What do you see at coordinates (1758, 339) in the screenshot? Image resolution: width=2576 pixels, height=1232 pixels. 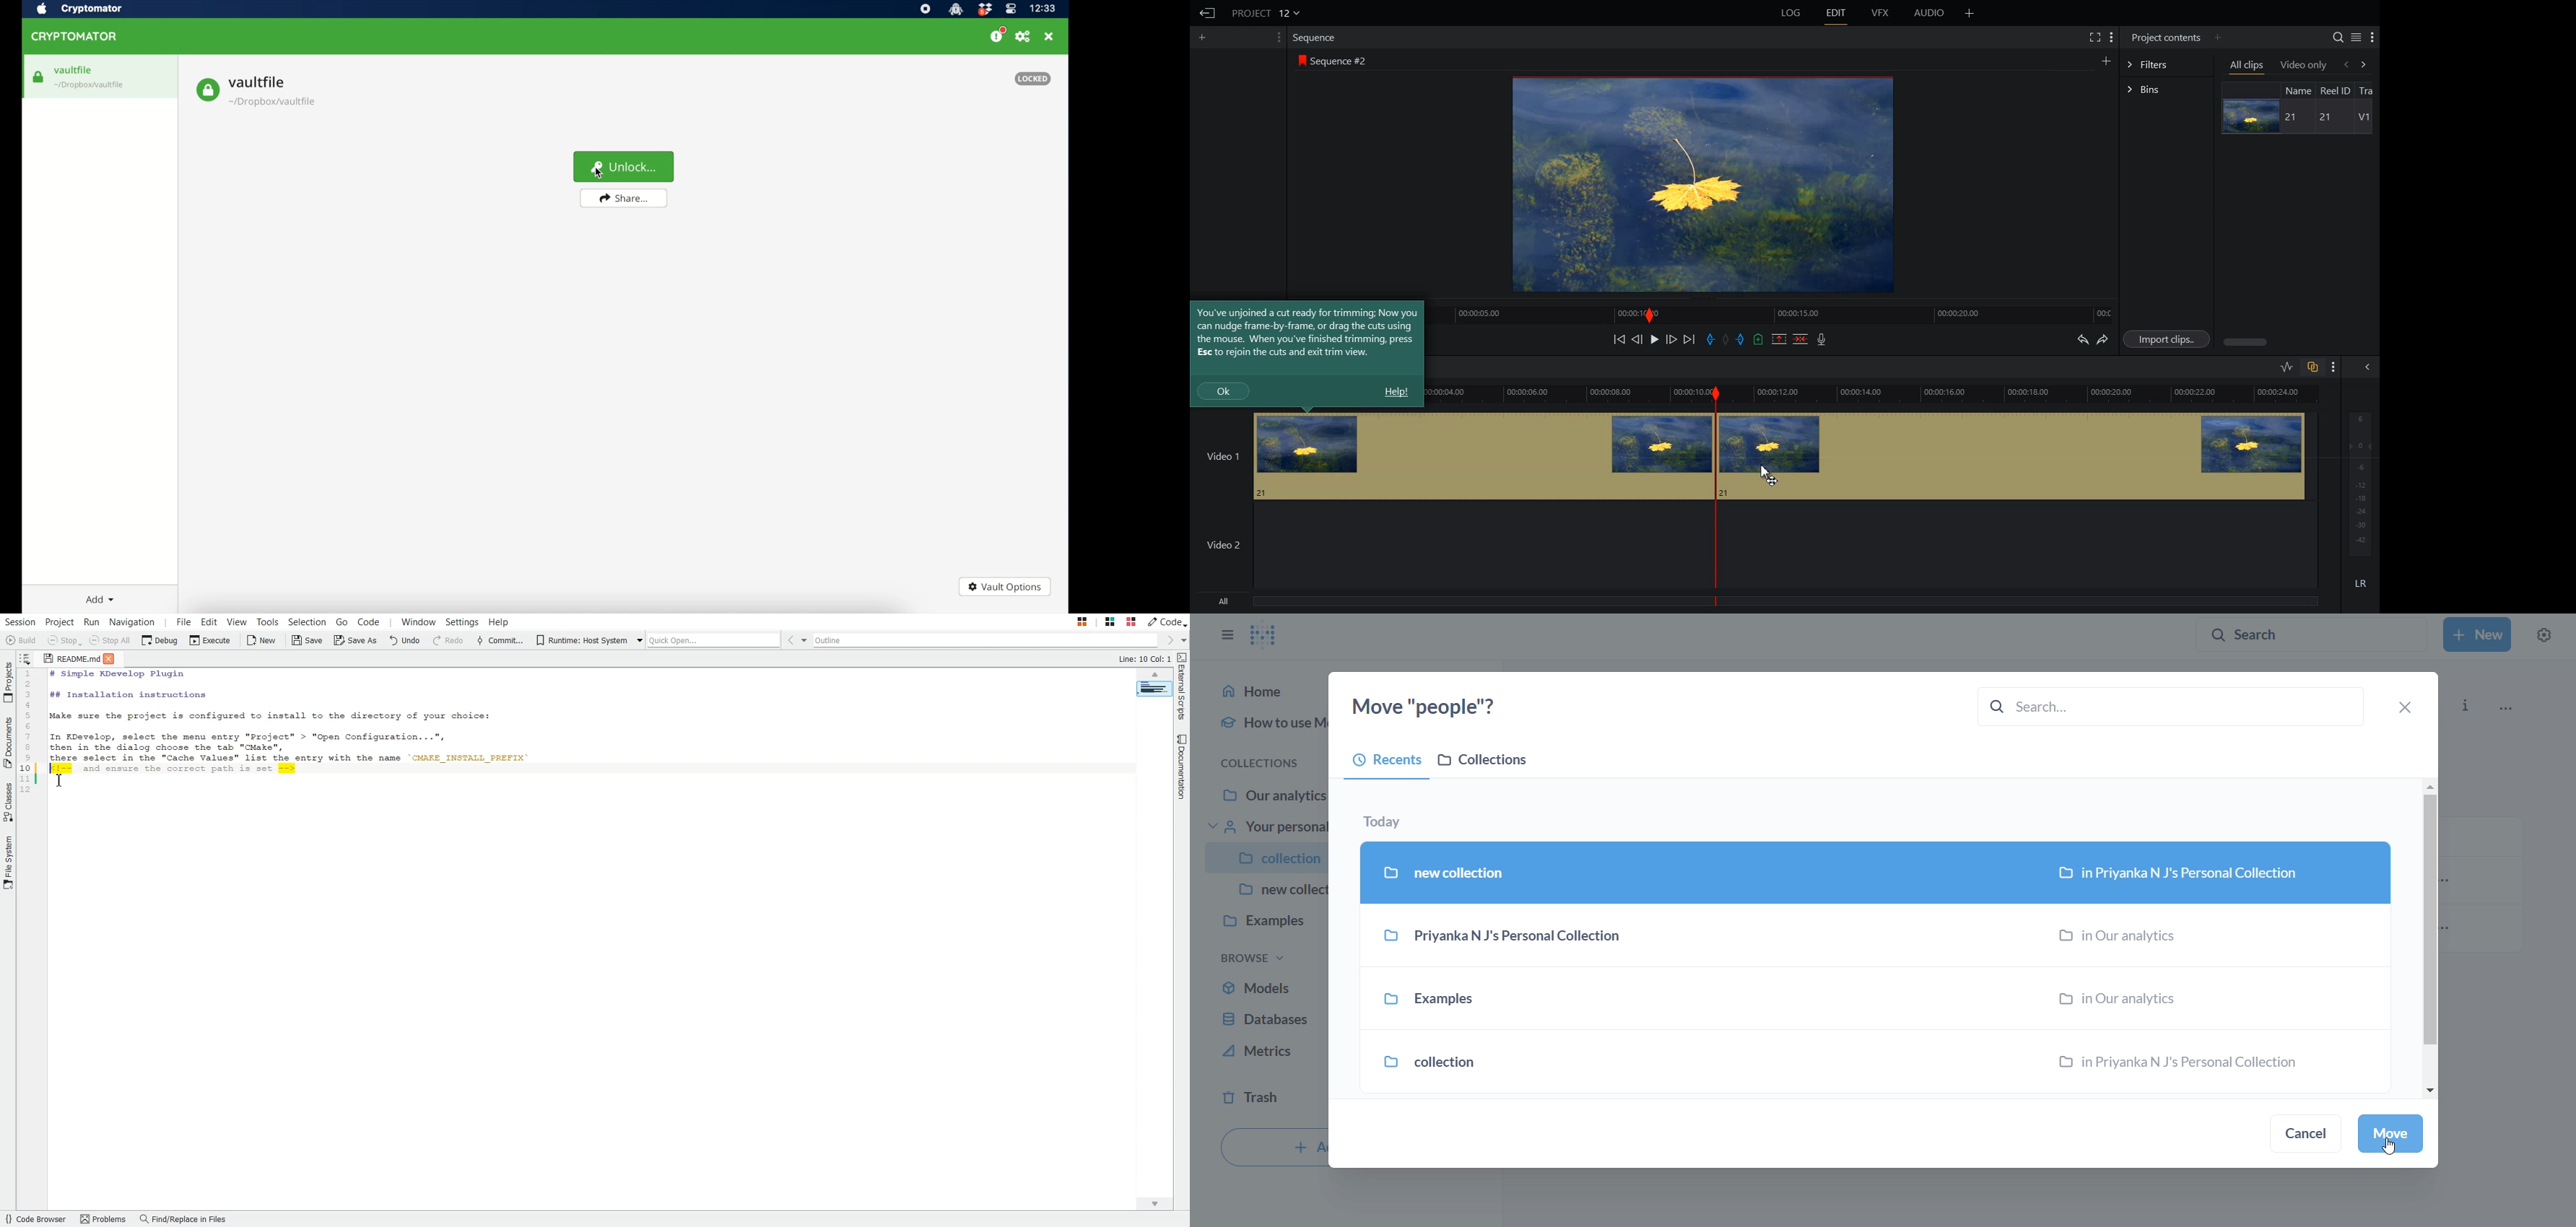 I see `Add an Cue at the current position` at bounding box center [1758, 339].